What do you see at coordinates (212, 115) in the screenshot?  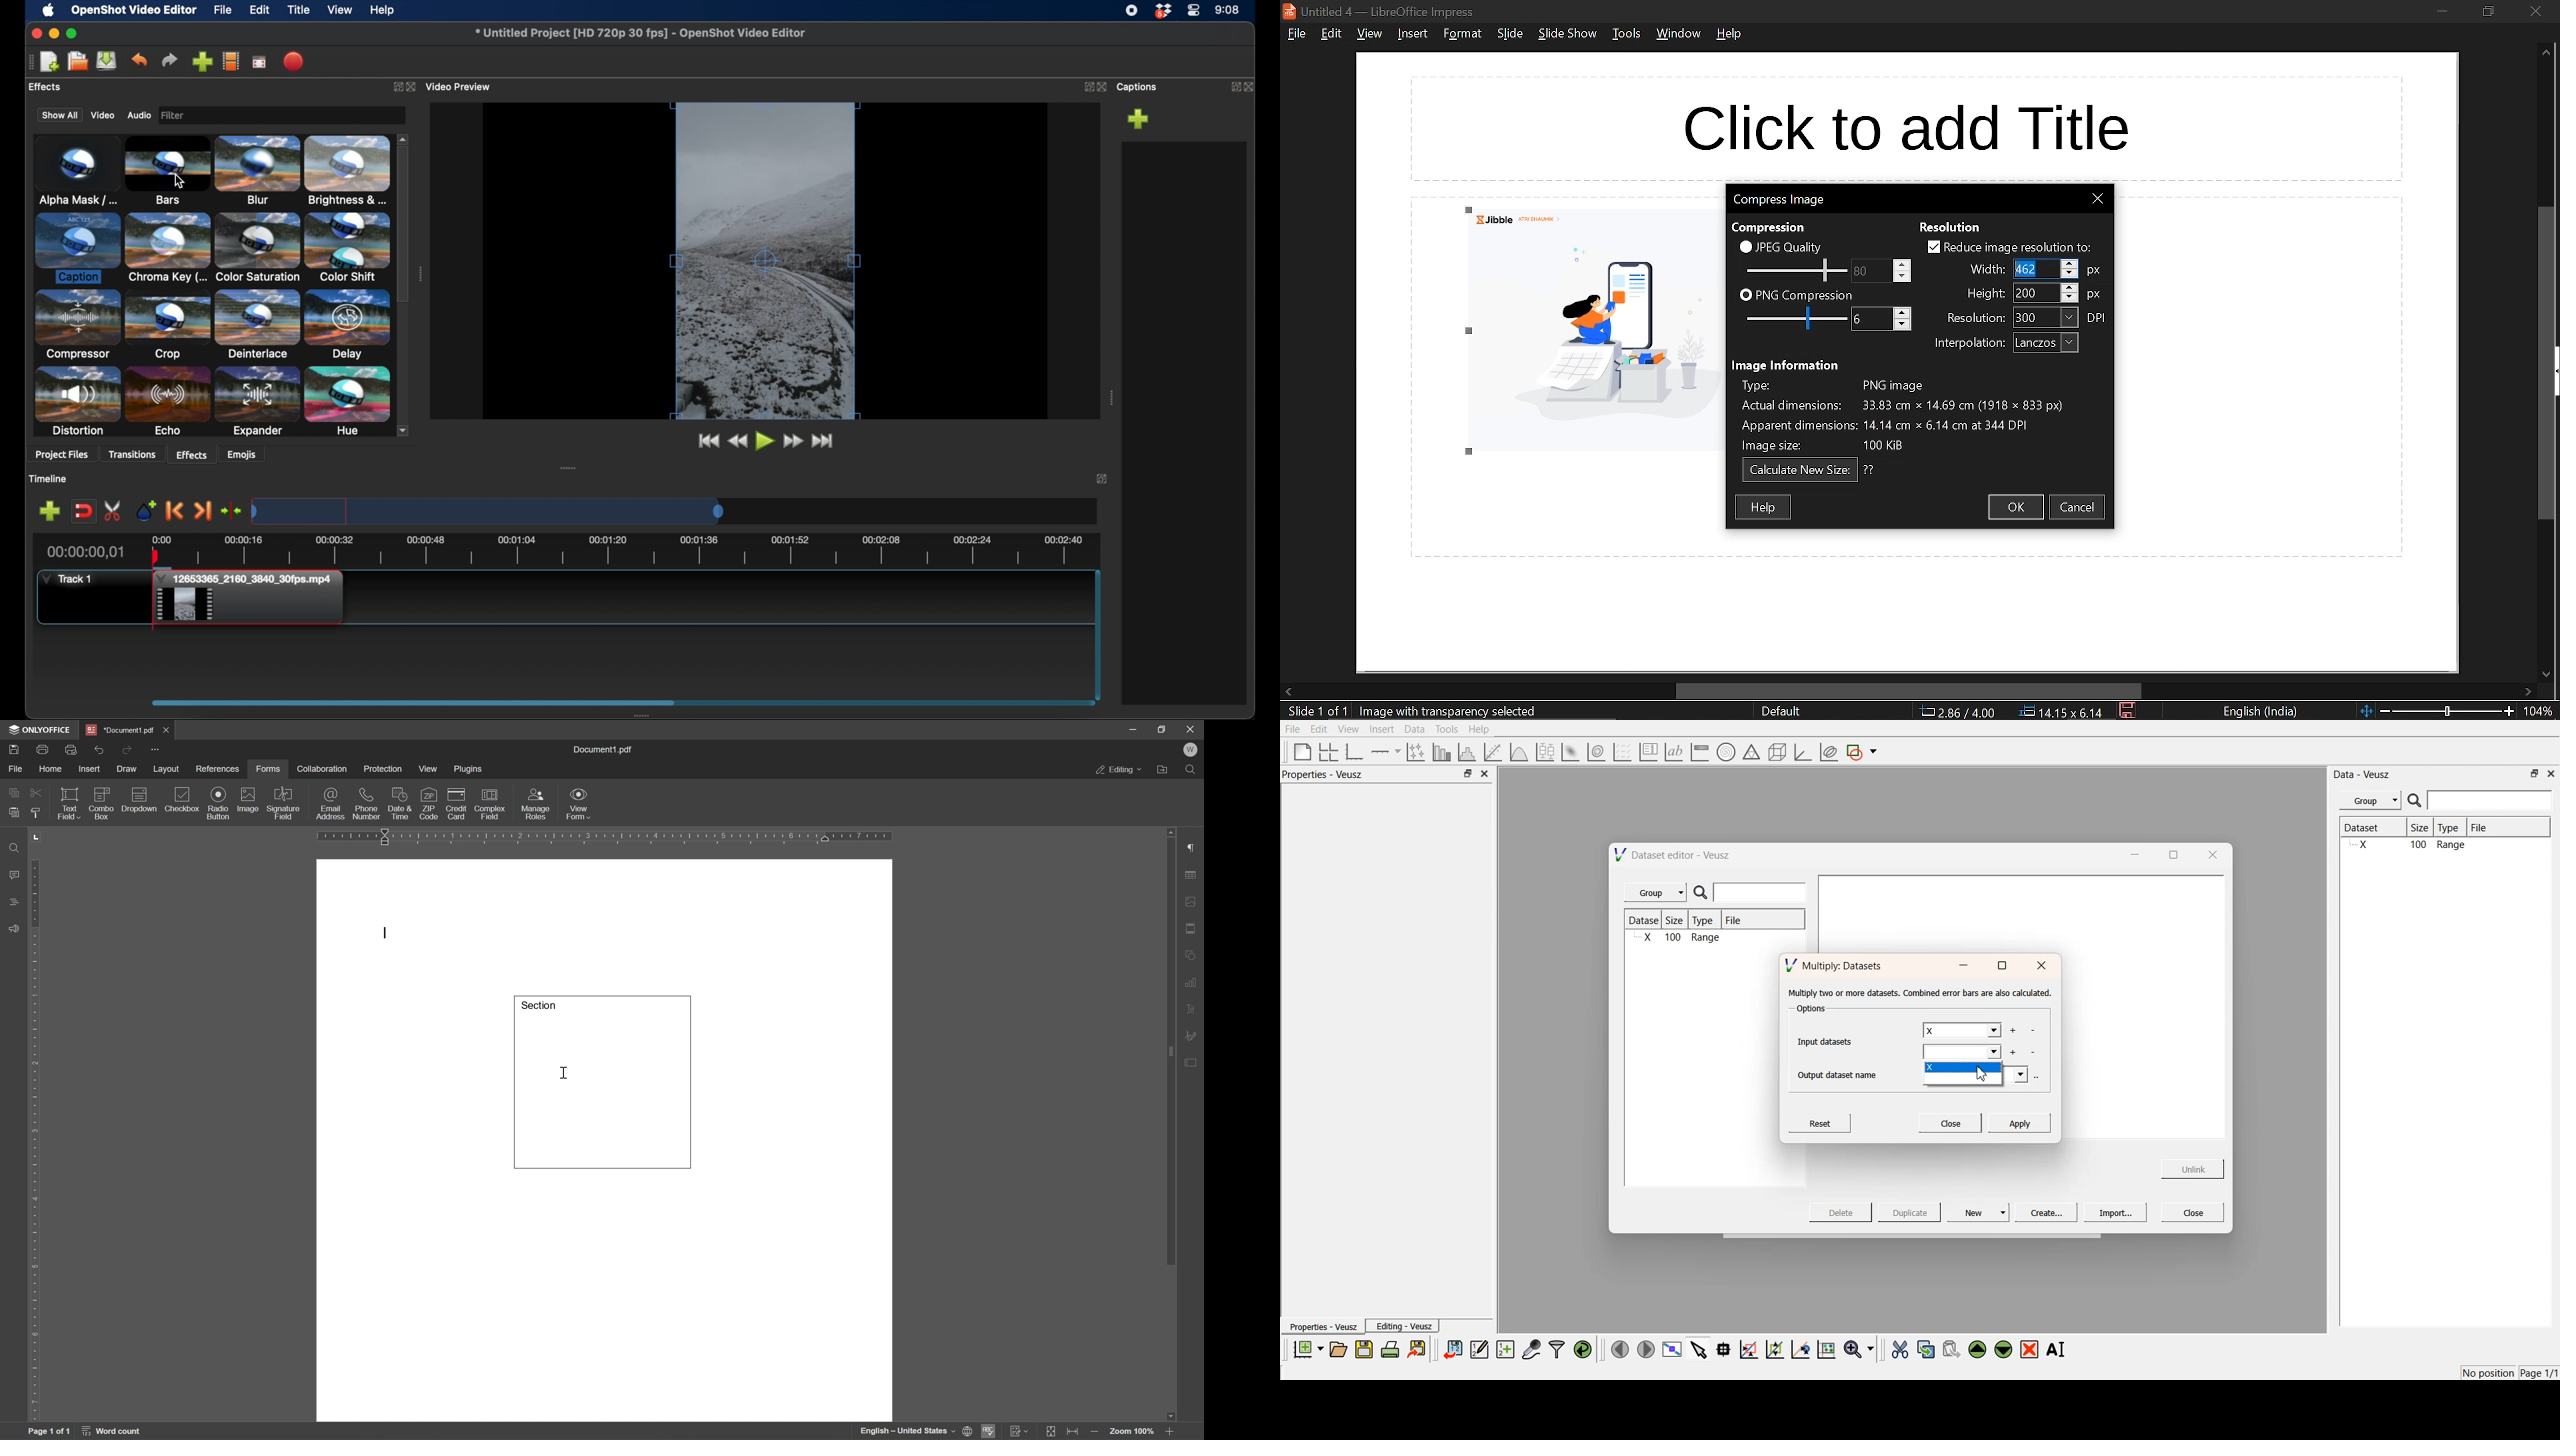 I see `filter` at bounding box center [212, 115].